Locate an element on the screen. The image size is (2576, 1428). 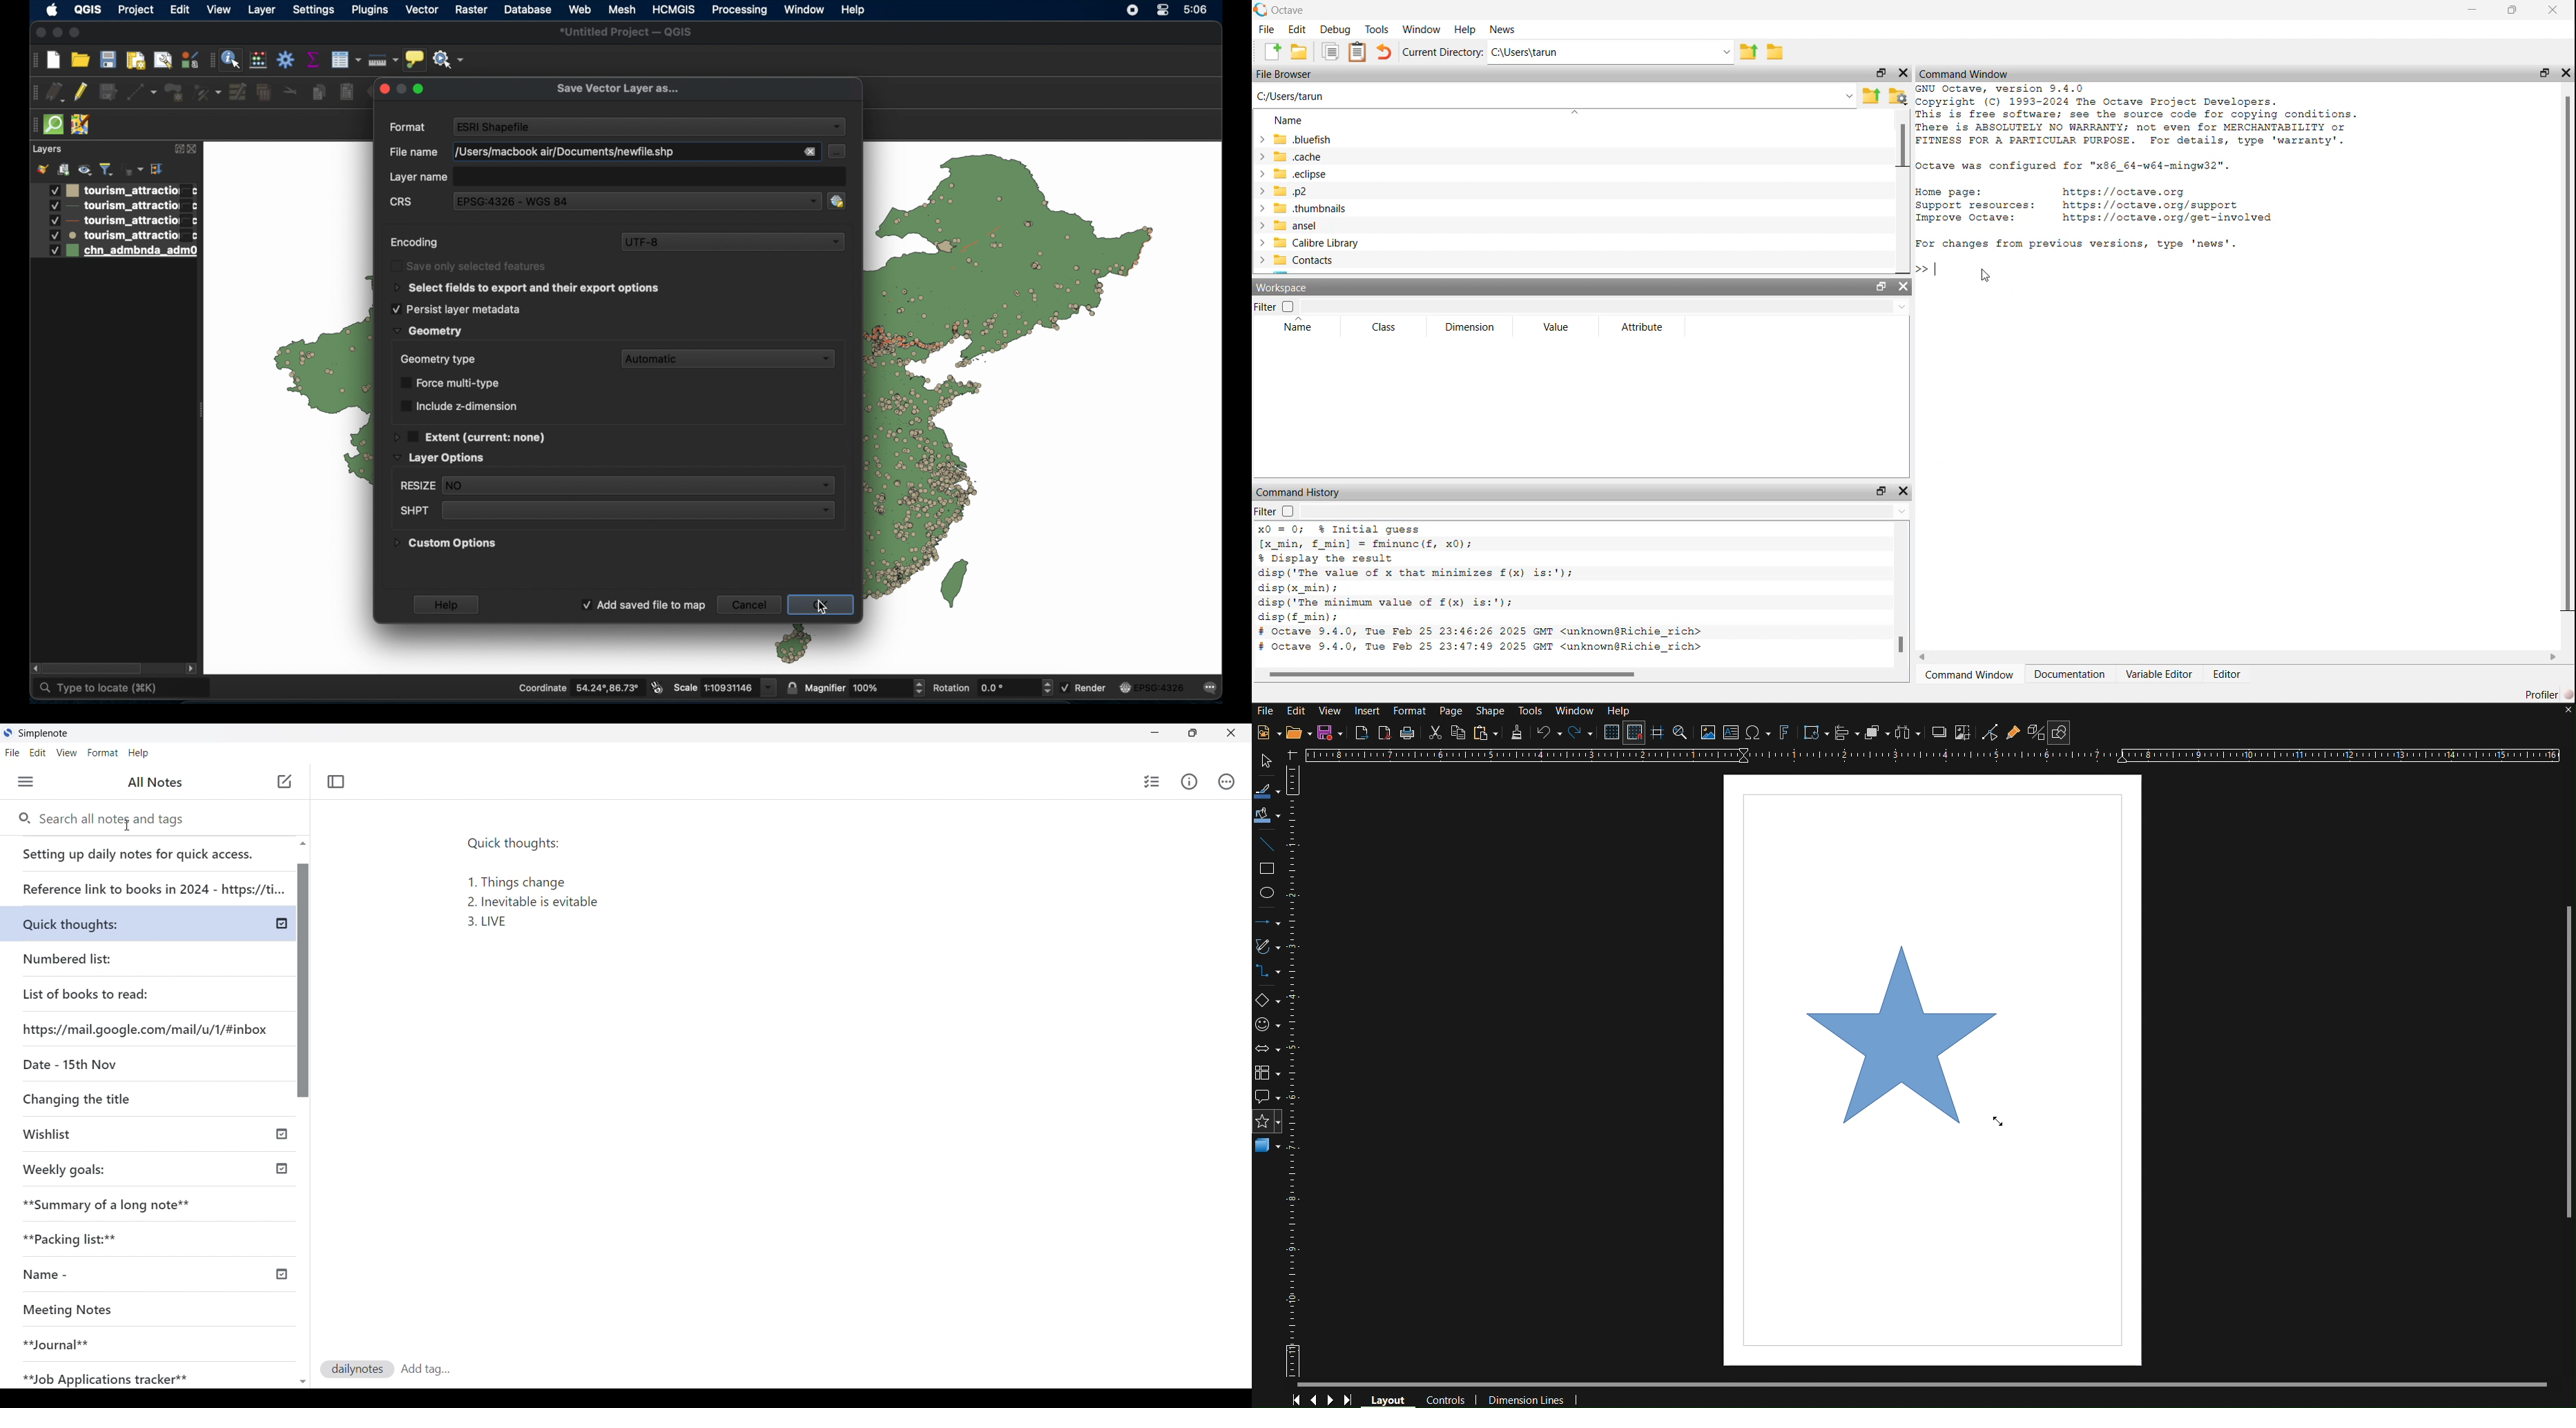
Help menu is located at coordinates (138, 753).